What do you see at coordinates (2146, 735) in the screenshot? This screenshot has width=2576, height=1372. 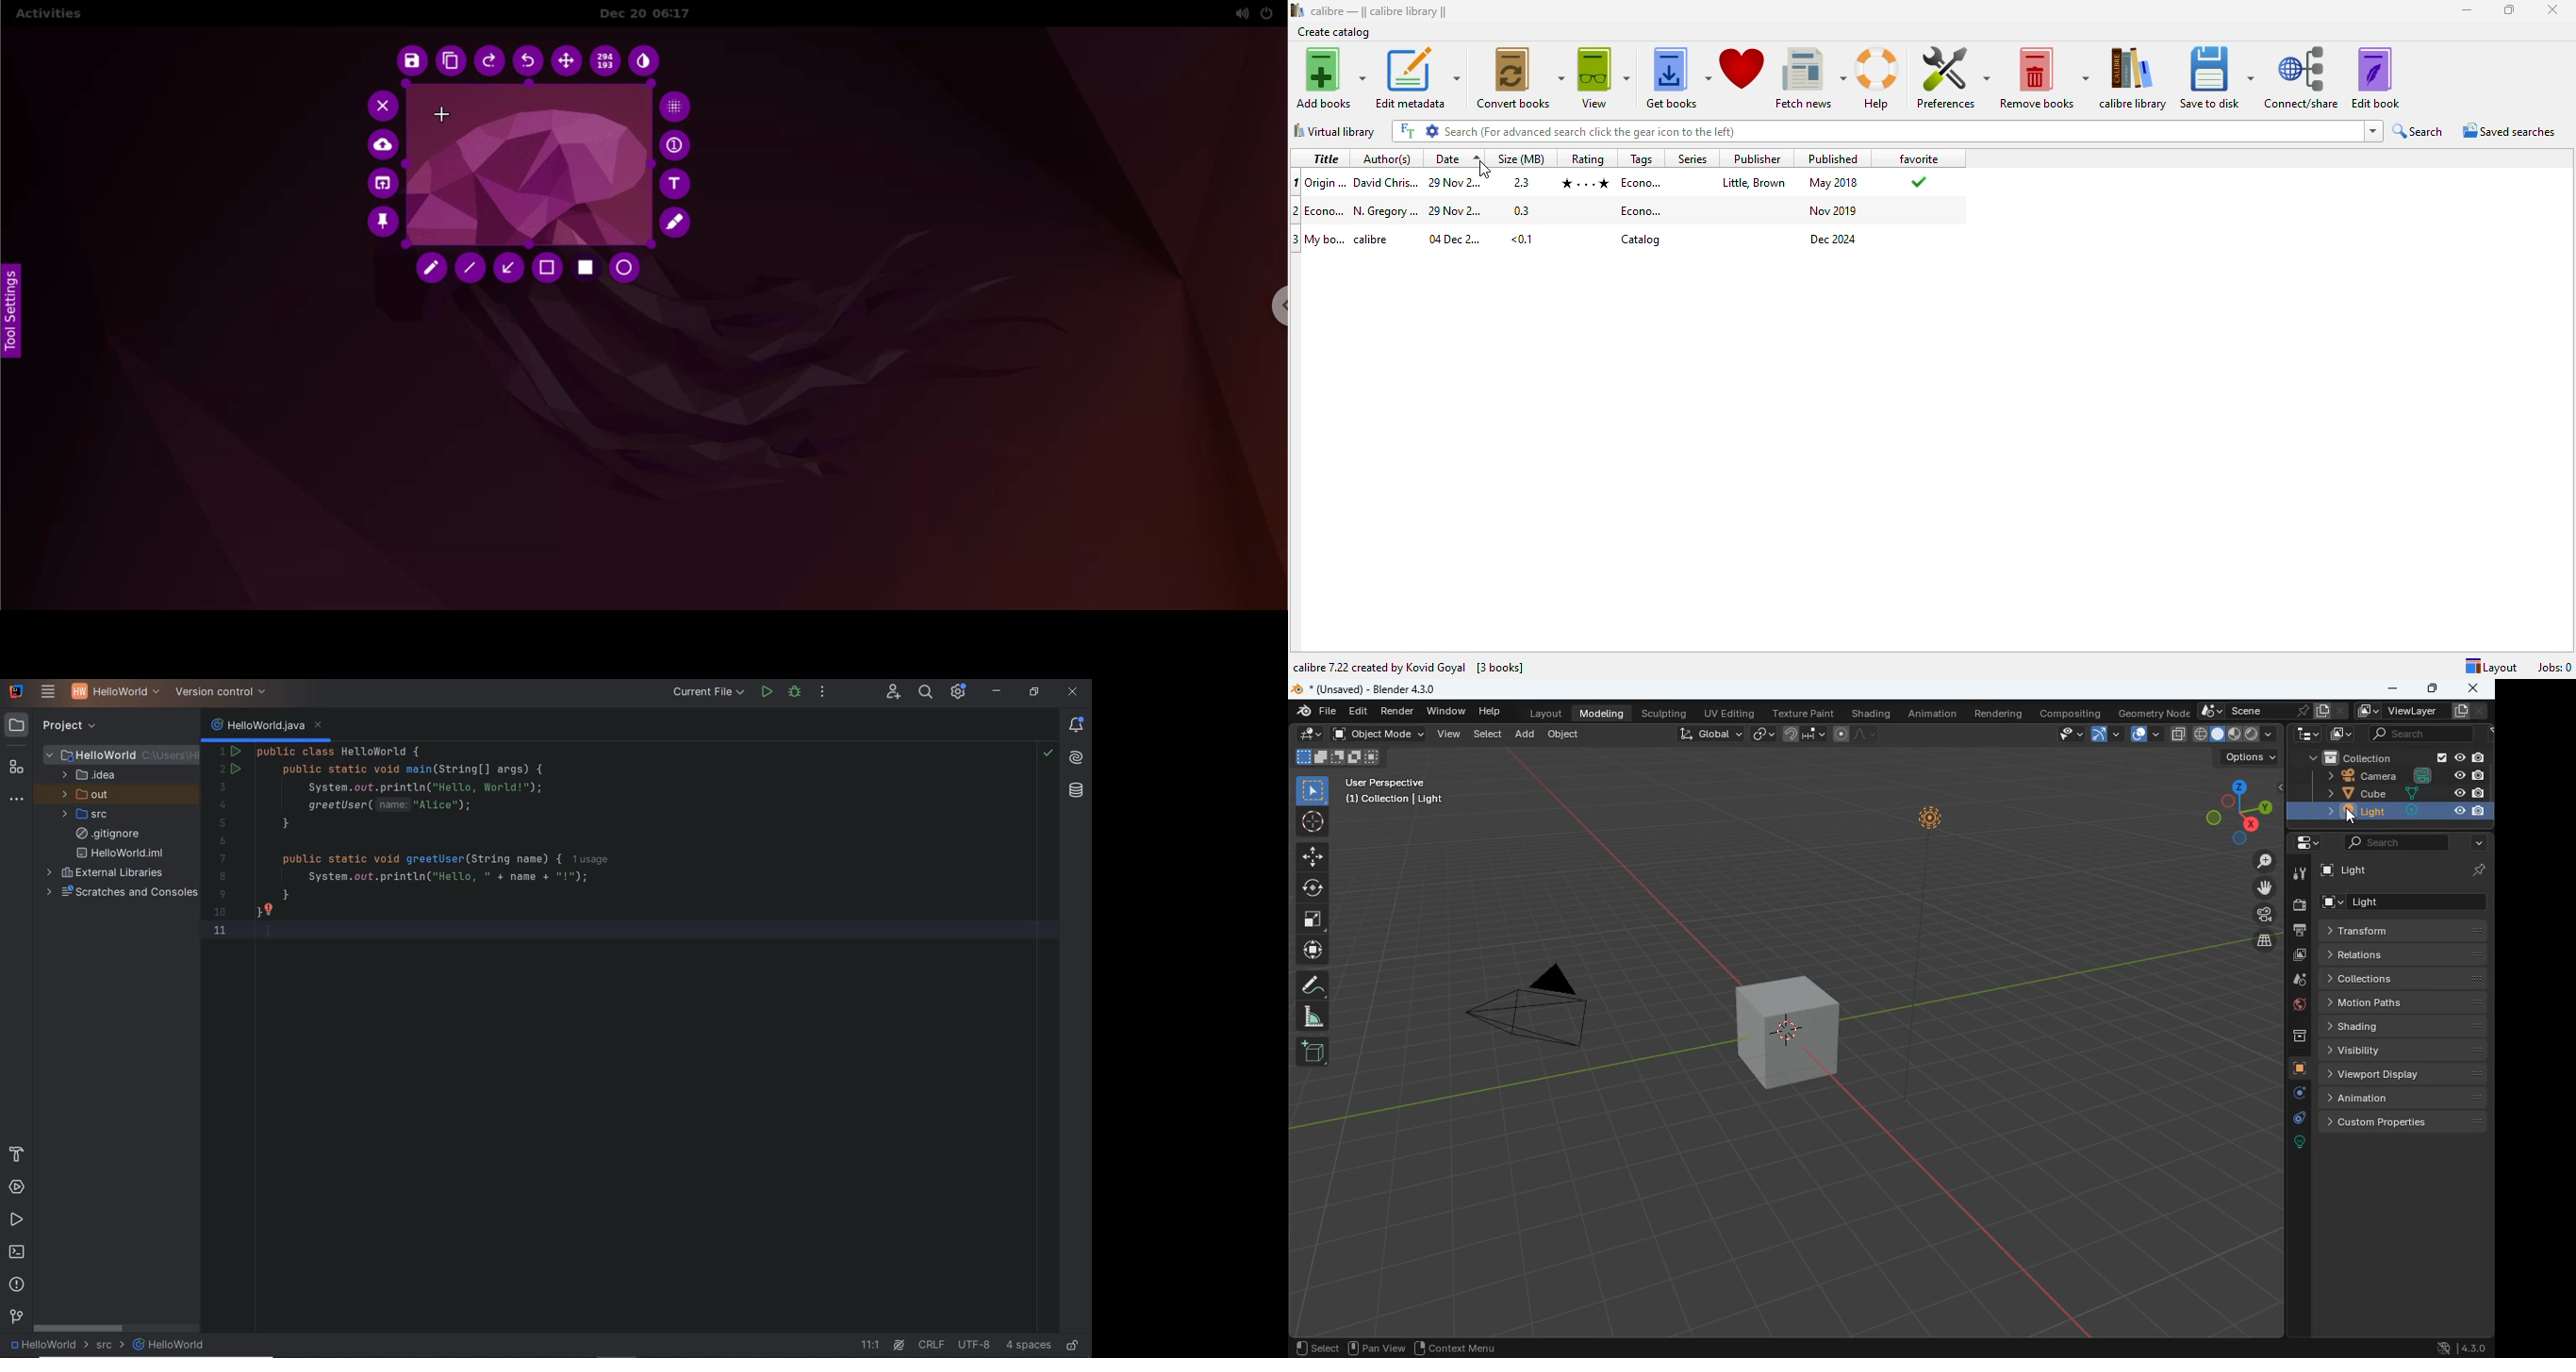 I see `overlap` at bounding box center [2146, 735].